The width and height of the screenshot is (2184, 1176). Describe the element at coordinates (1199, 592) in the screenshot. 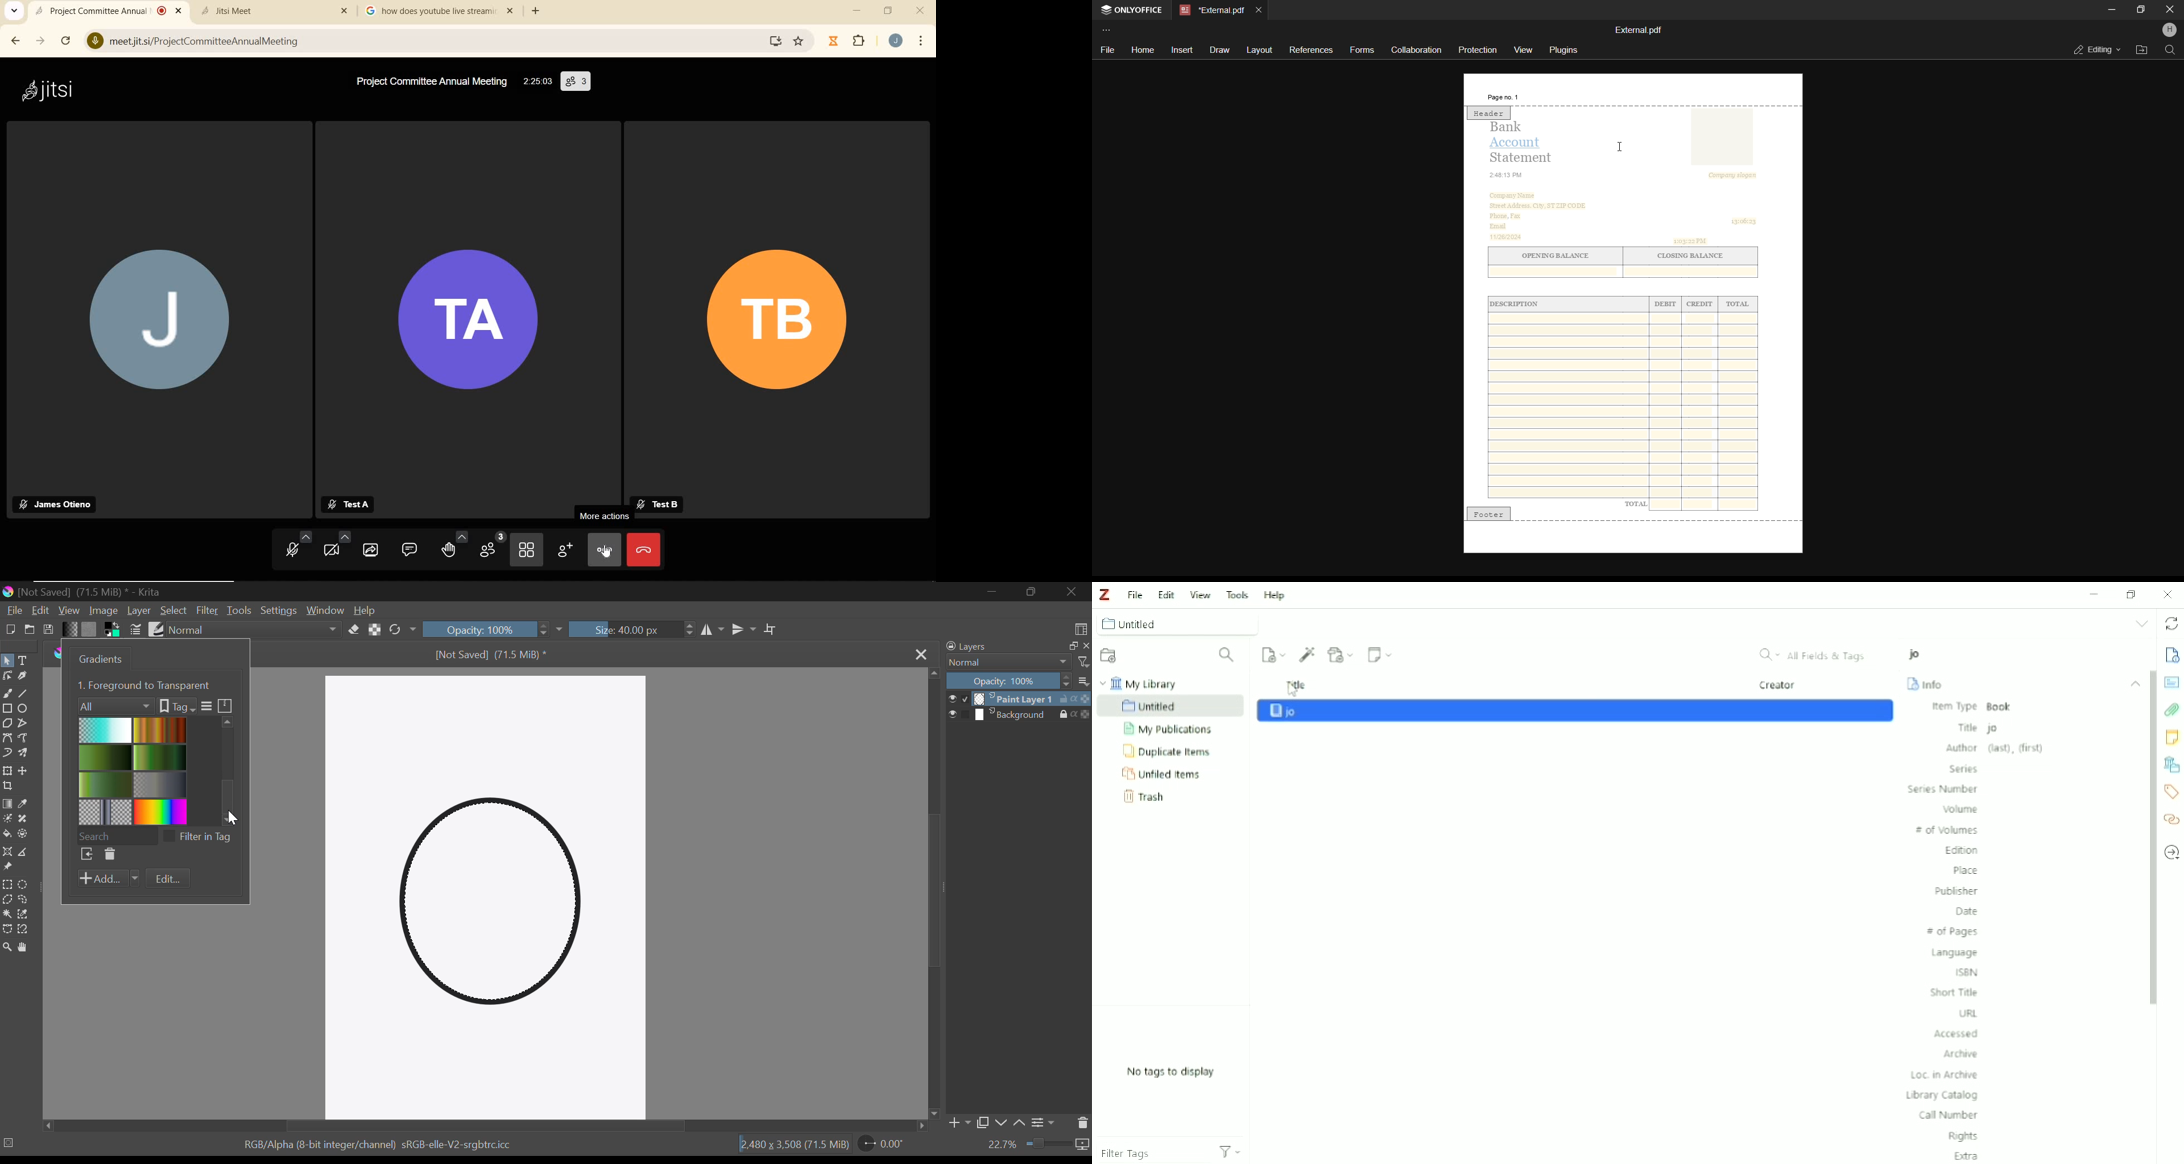

I see `View` at that location.